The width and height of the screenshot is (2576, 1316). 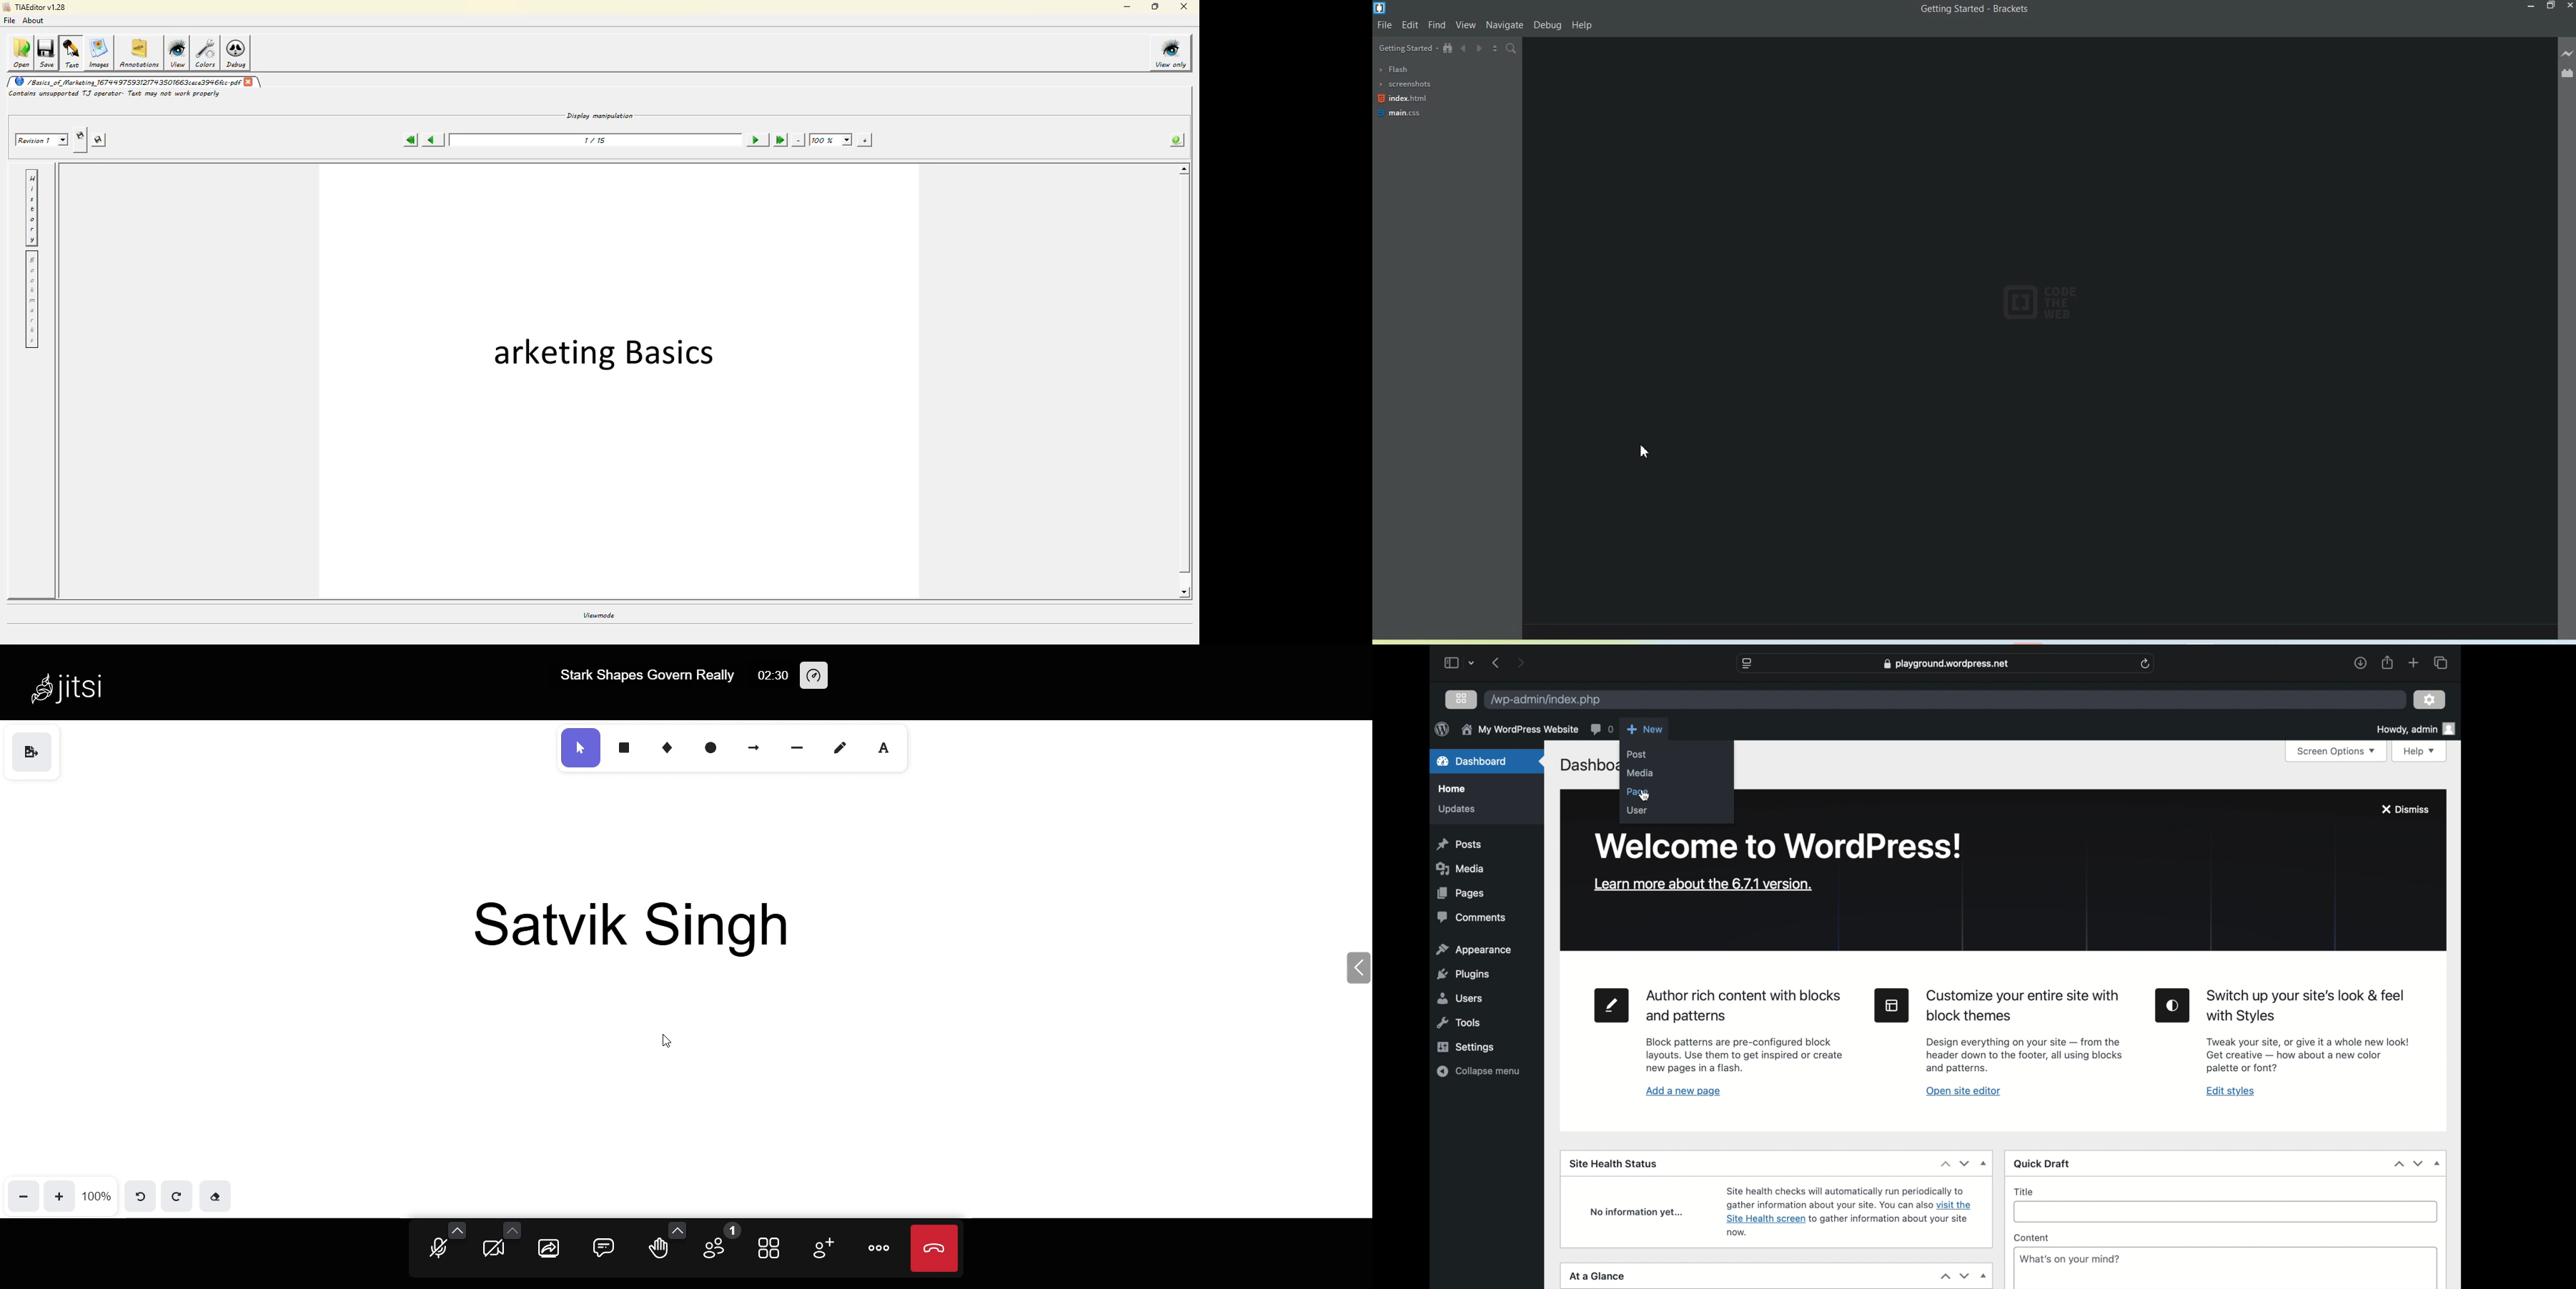 I want to click on expand, so click(x=1342, y=967).